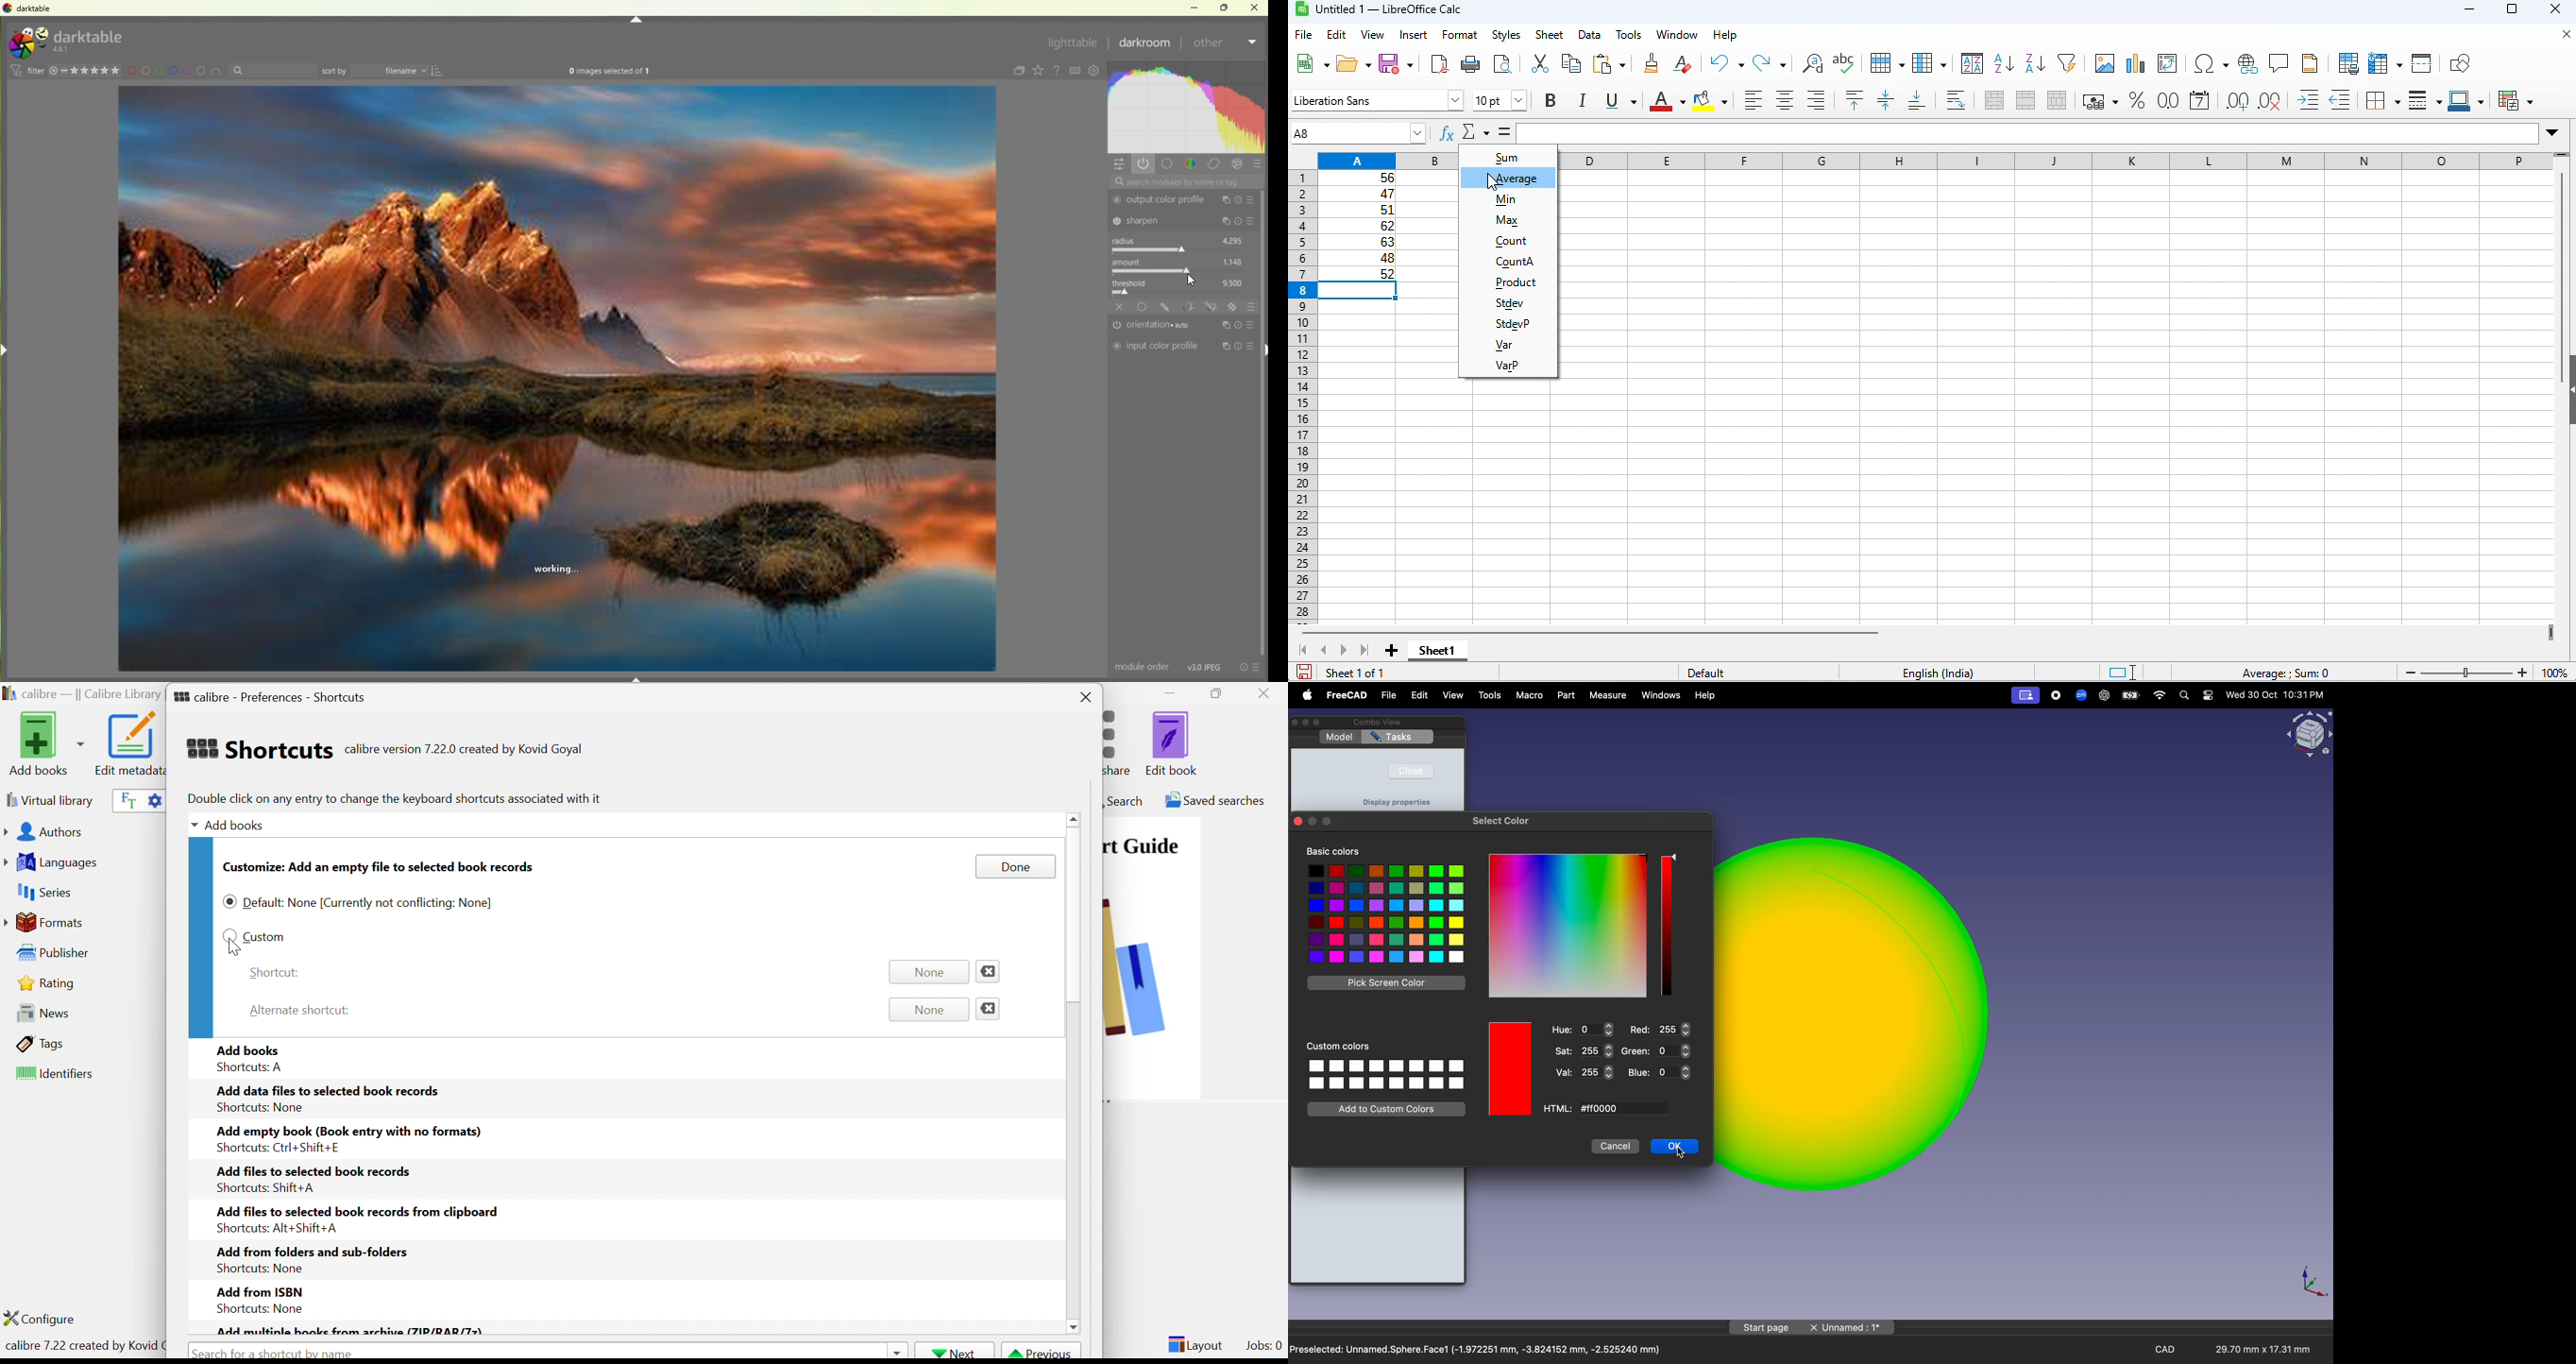  I want to click on close or open side bar, so click(2568, 404).